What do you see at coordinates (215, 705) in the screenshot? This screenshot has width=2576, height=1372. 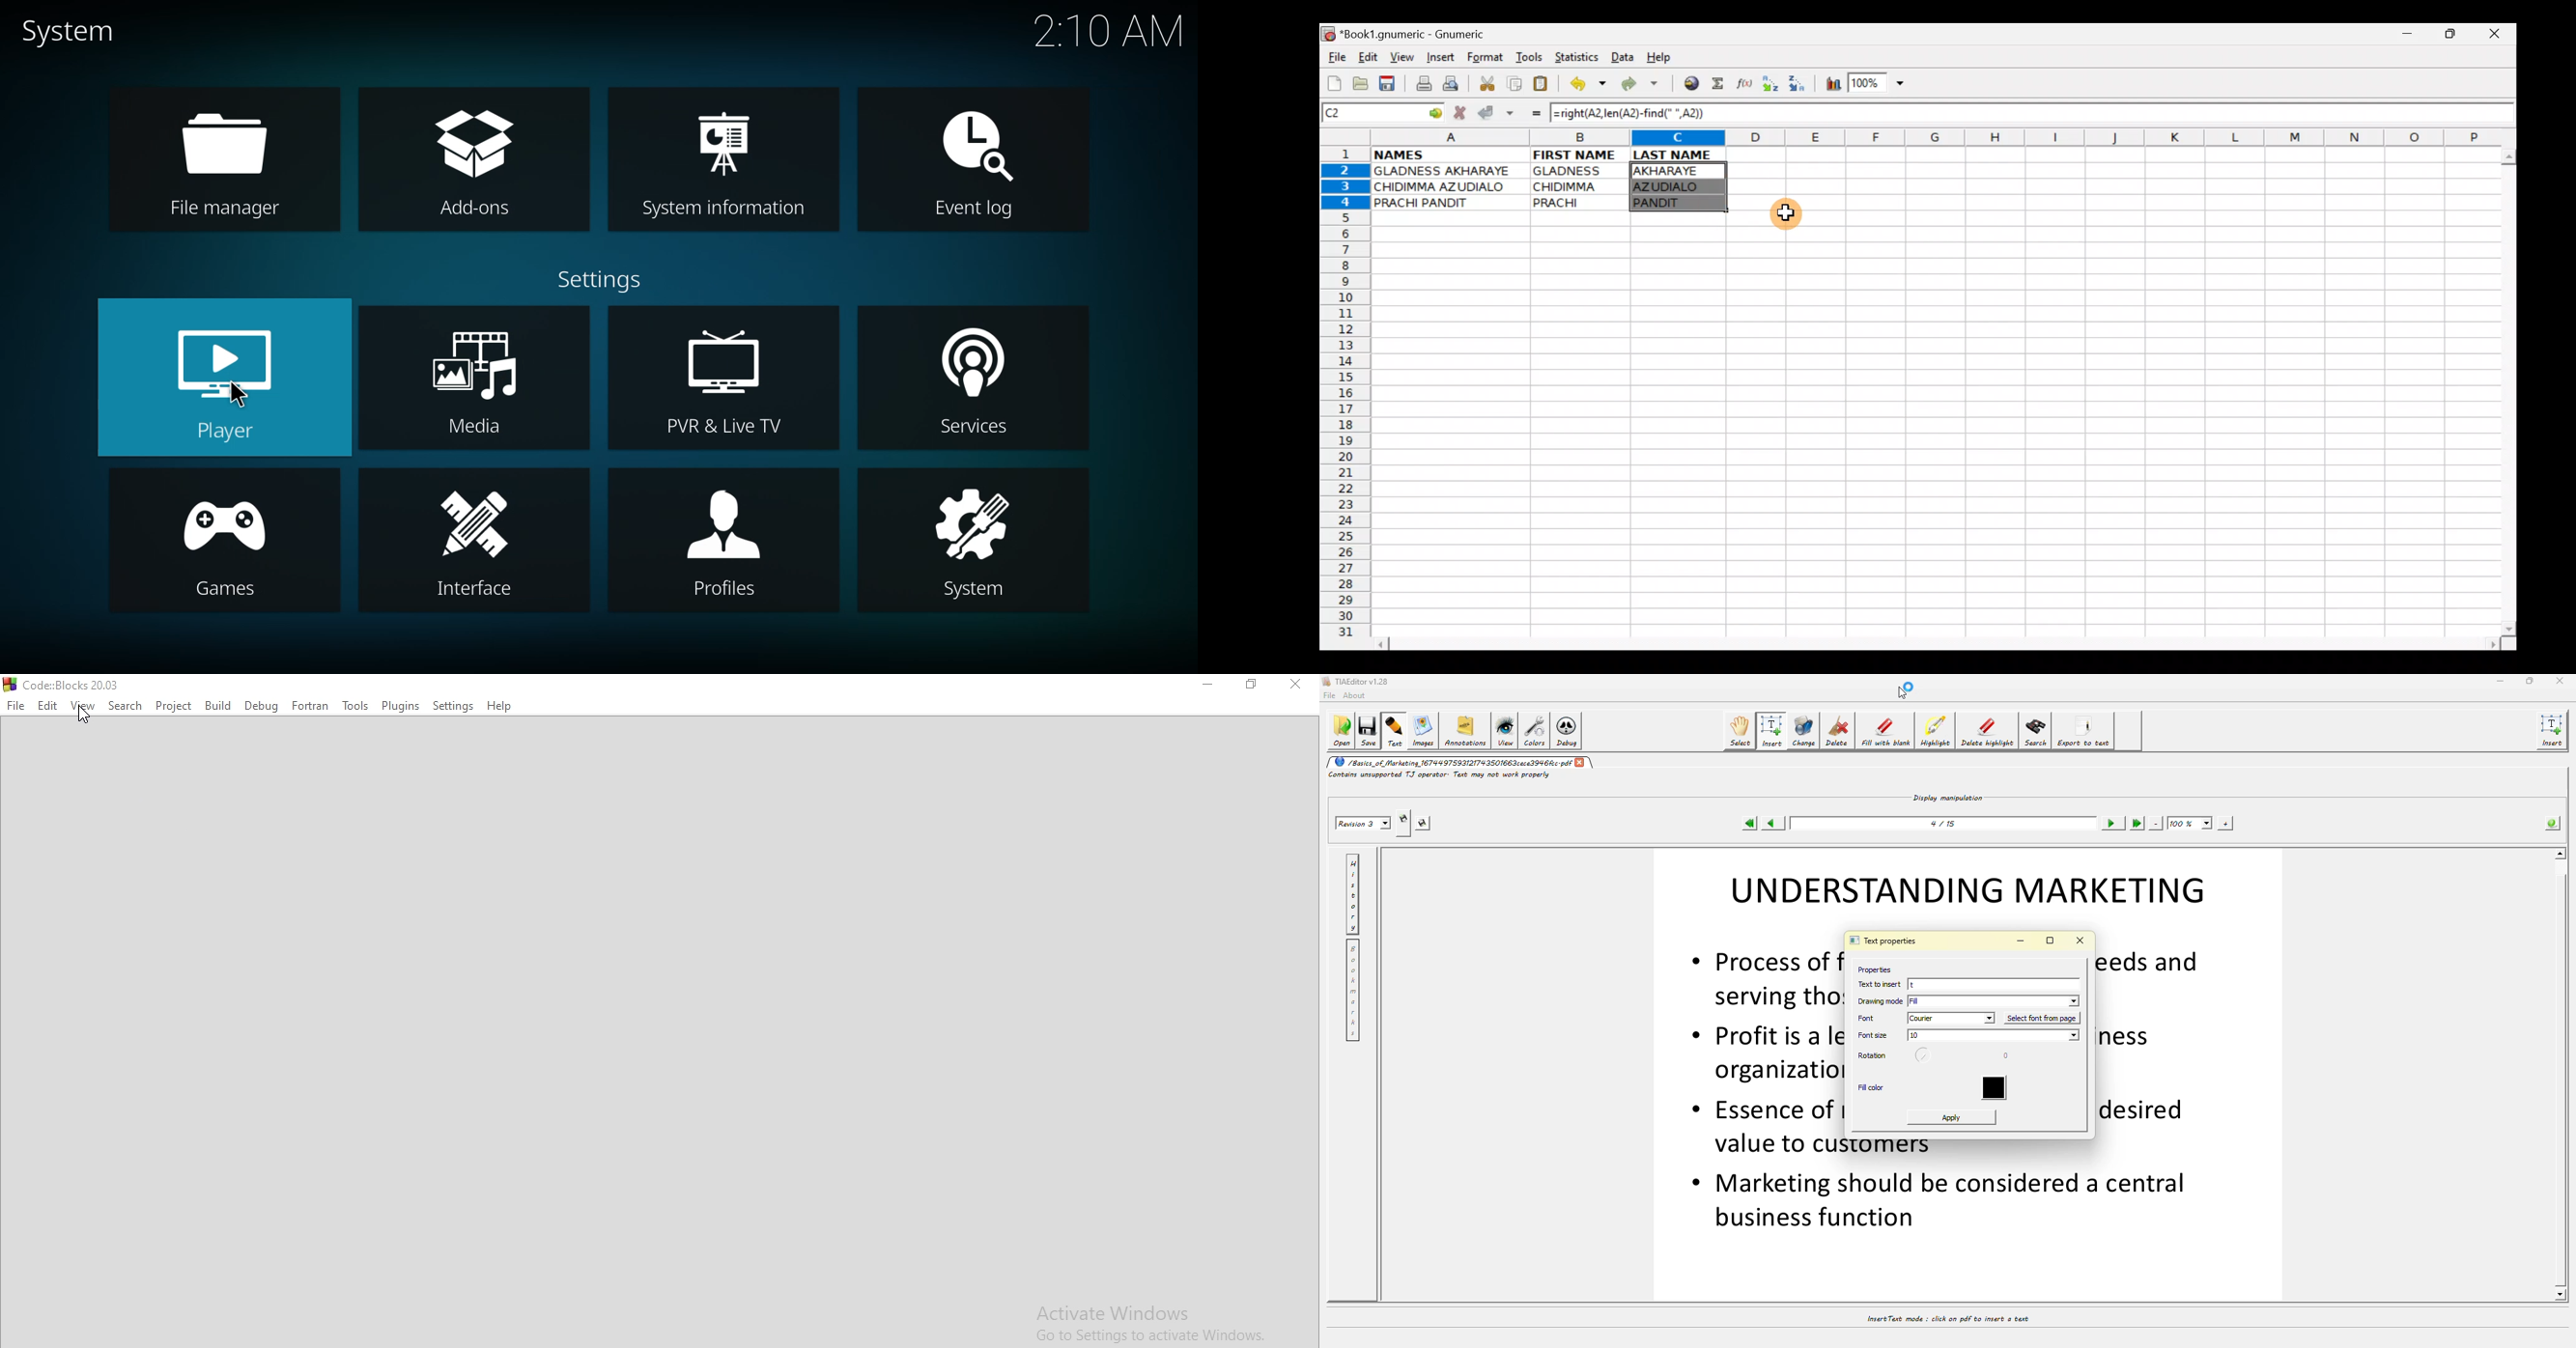 I see `Build ` at bounding box center [215, 705].